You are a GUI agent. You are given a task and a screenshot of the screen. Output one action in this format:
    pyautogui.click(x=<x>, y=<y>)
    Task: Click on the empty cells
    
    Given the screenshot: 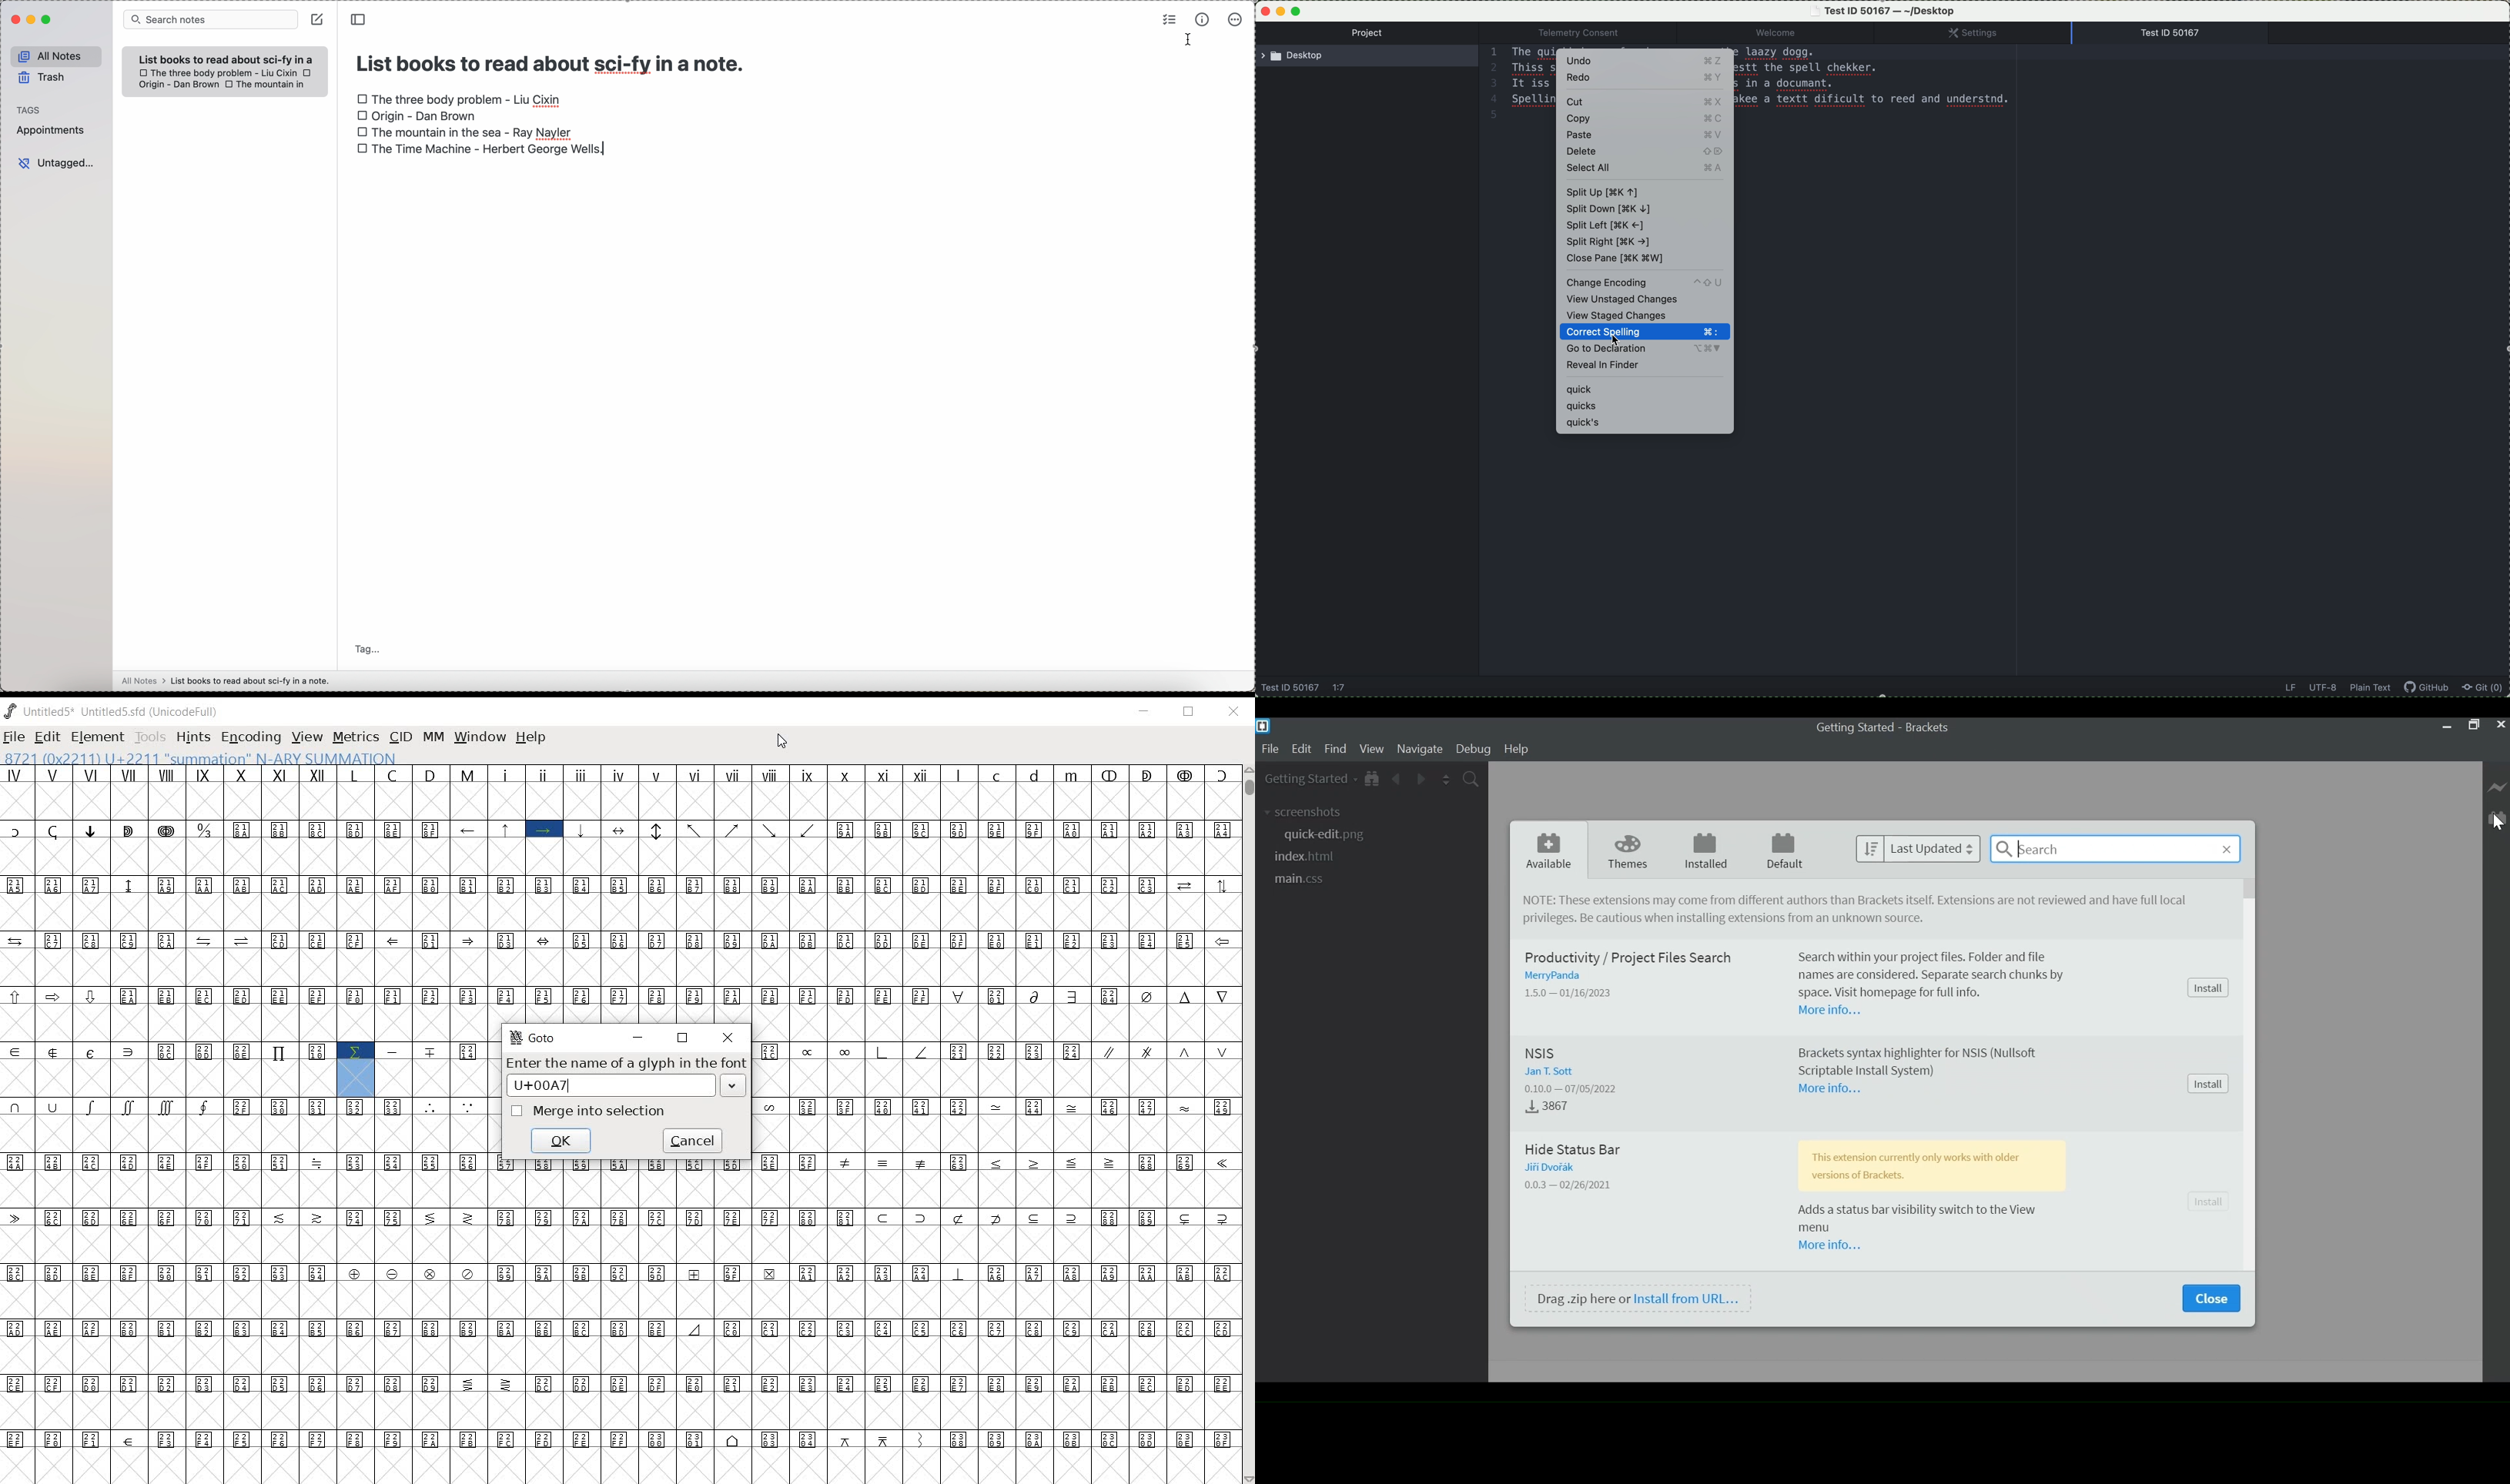 What is the action you would take?
    pyautogui.click(x=621, y=1300)
    